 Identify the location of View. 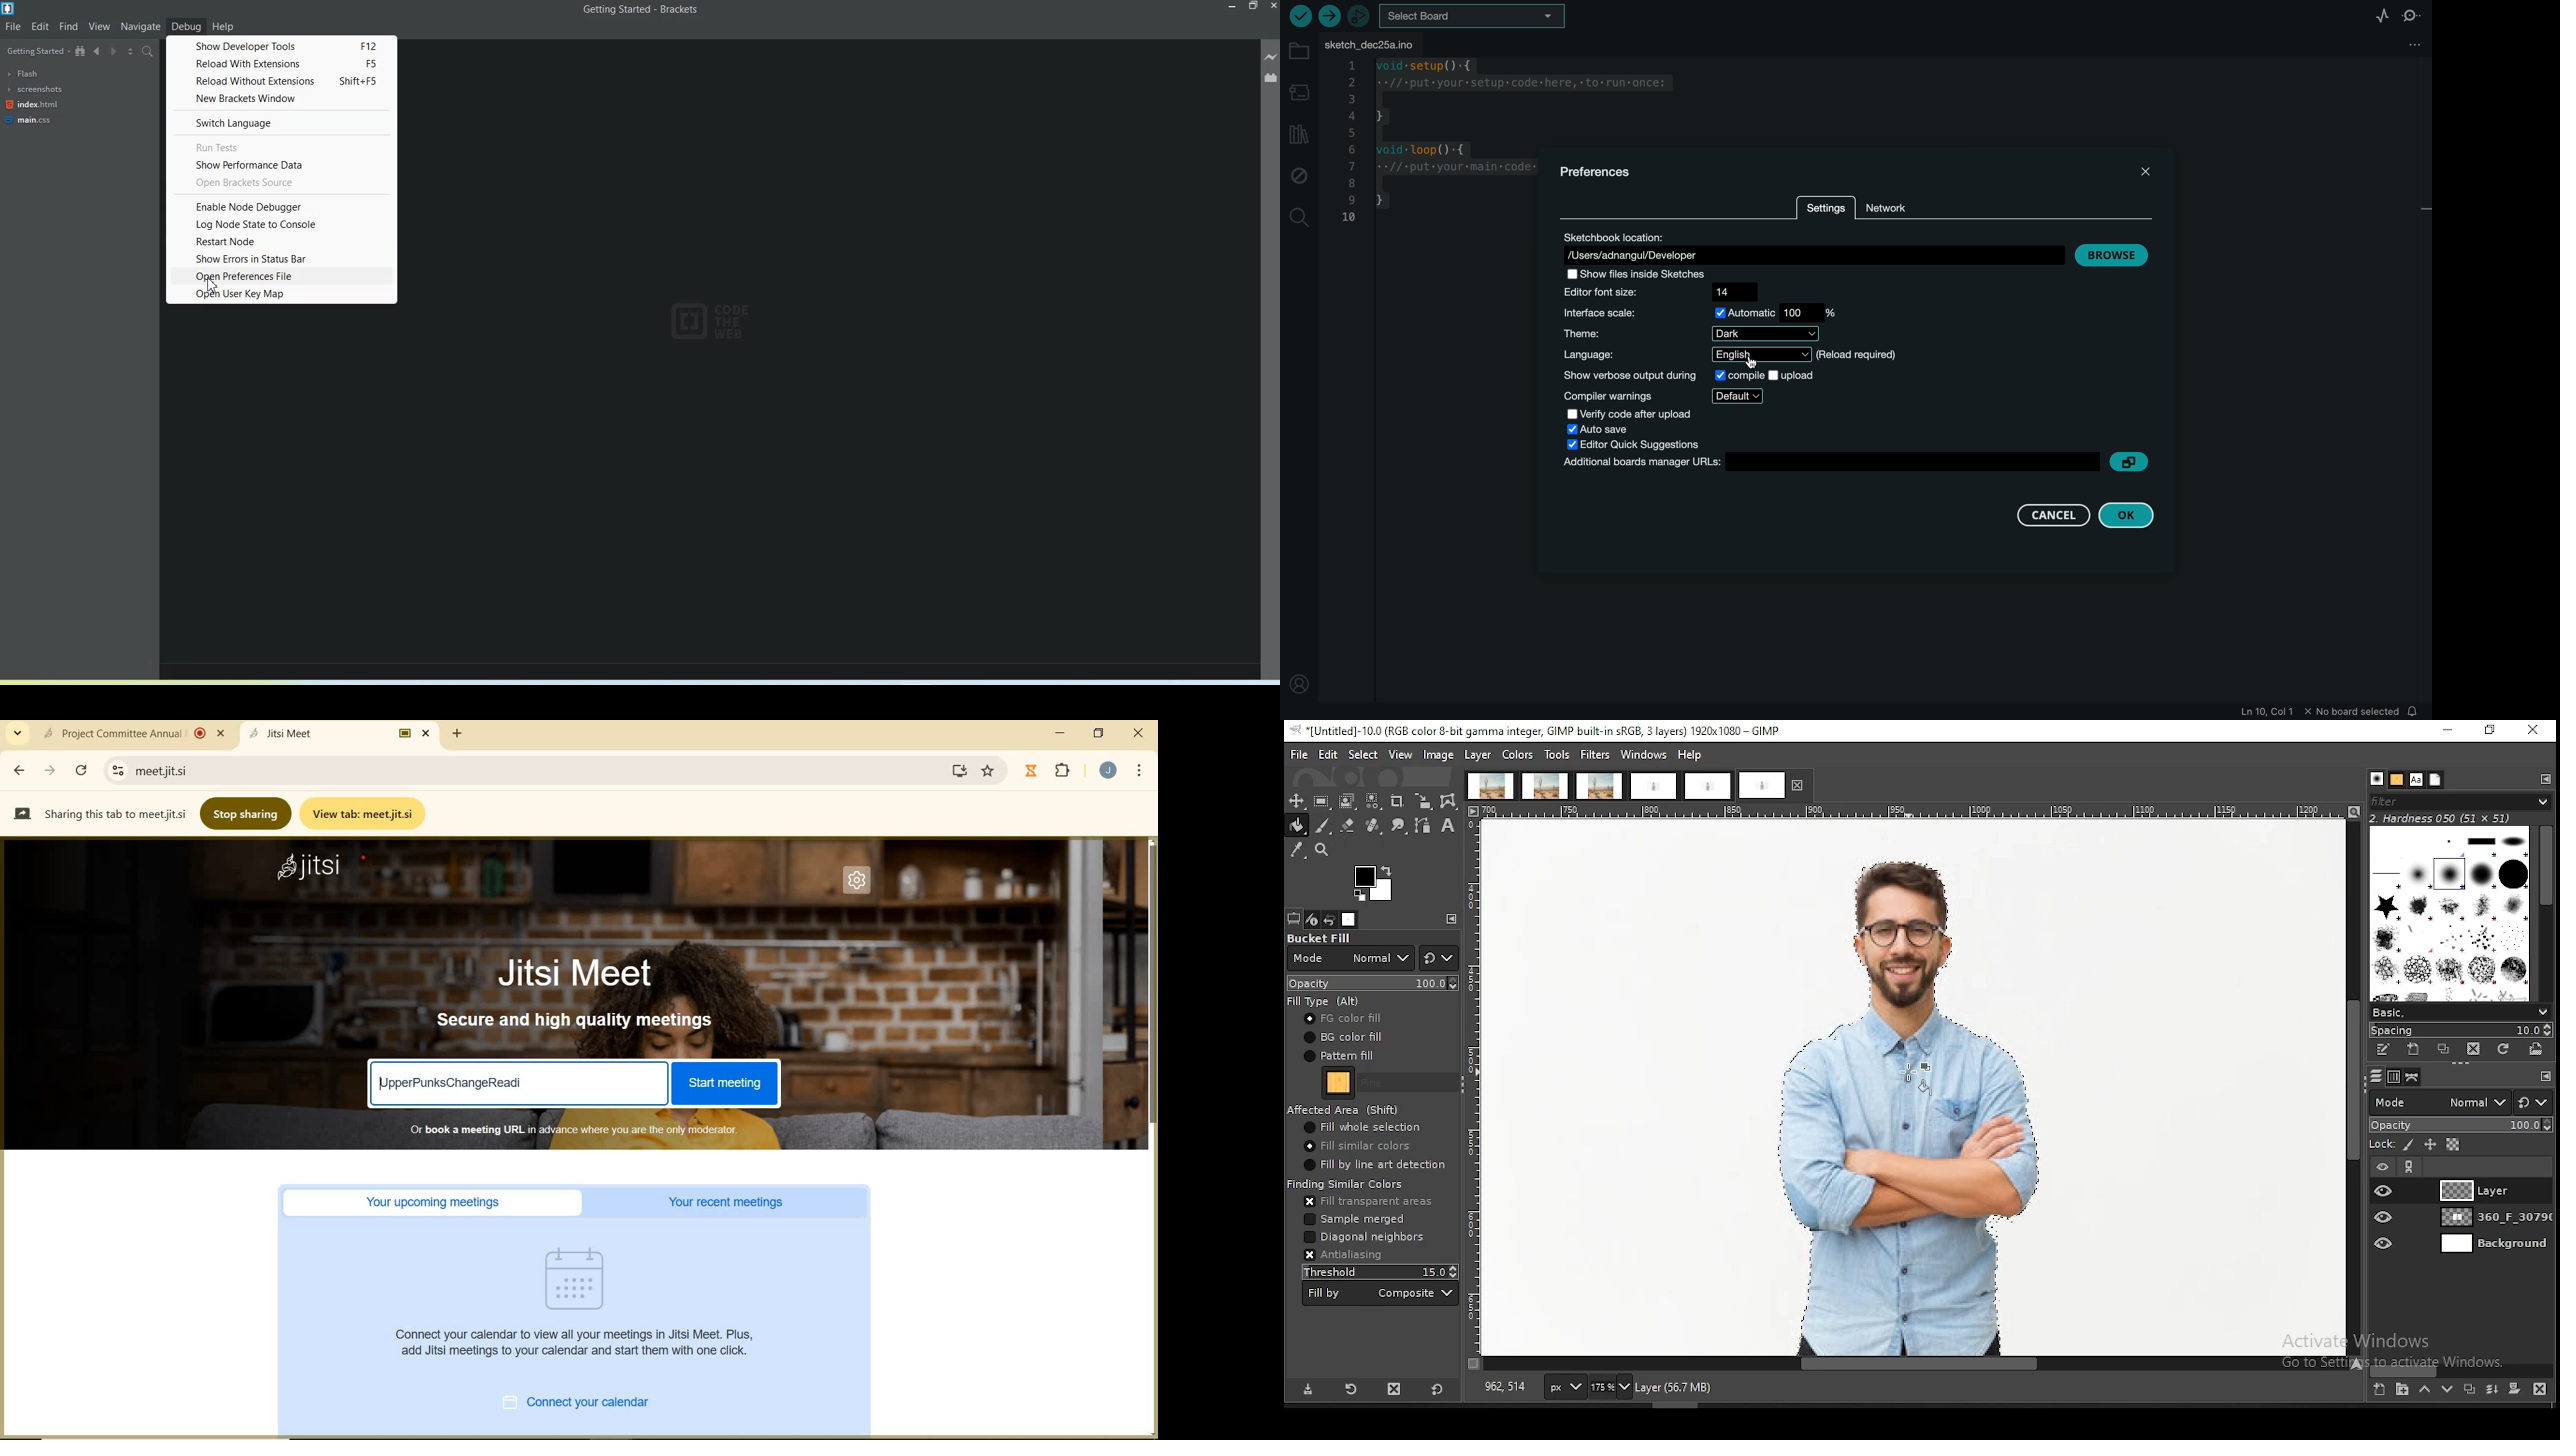
(99, 27).